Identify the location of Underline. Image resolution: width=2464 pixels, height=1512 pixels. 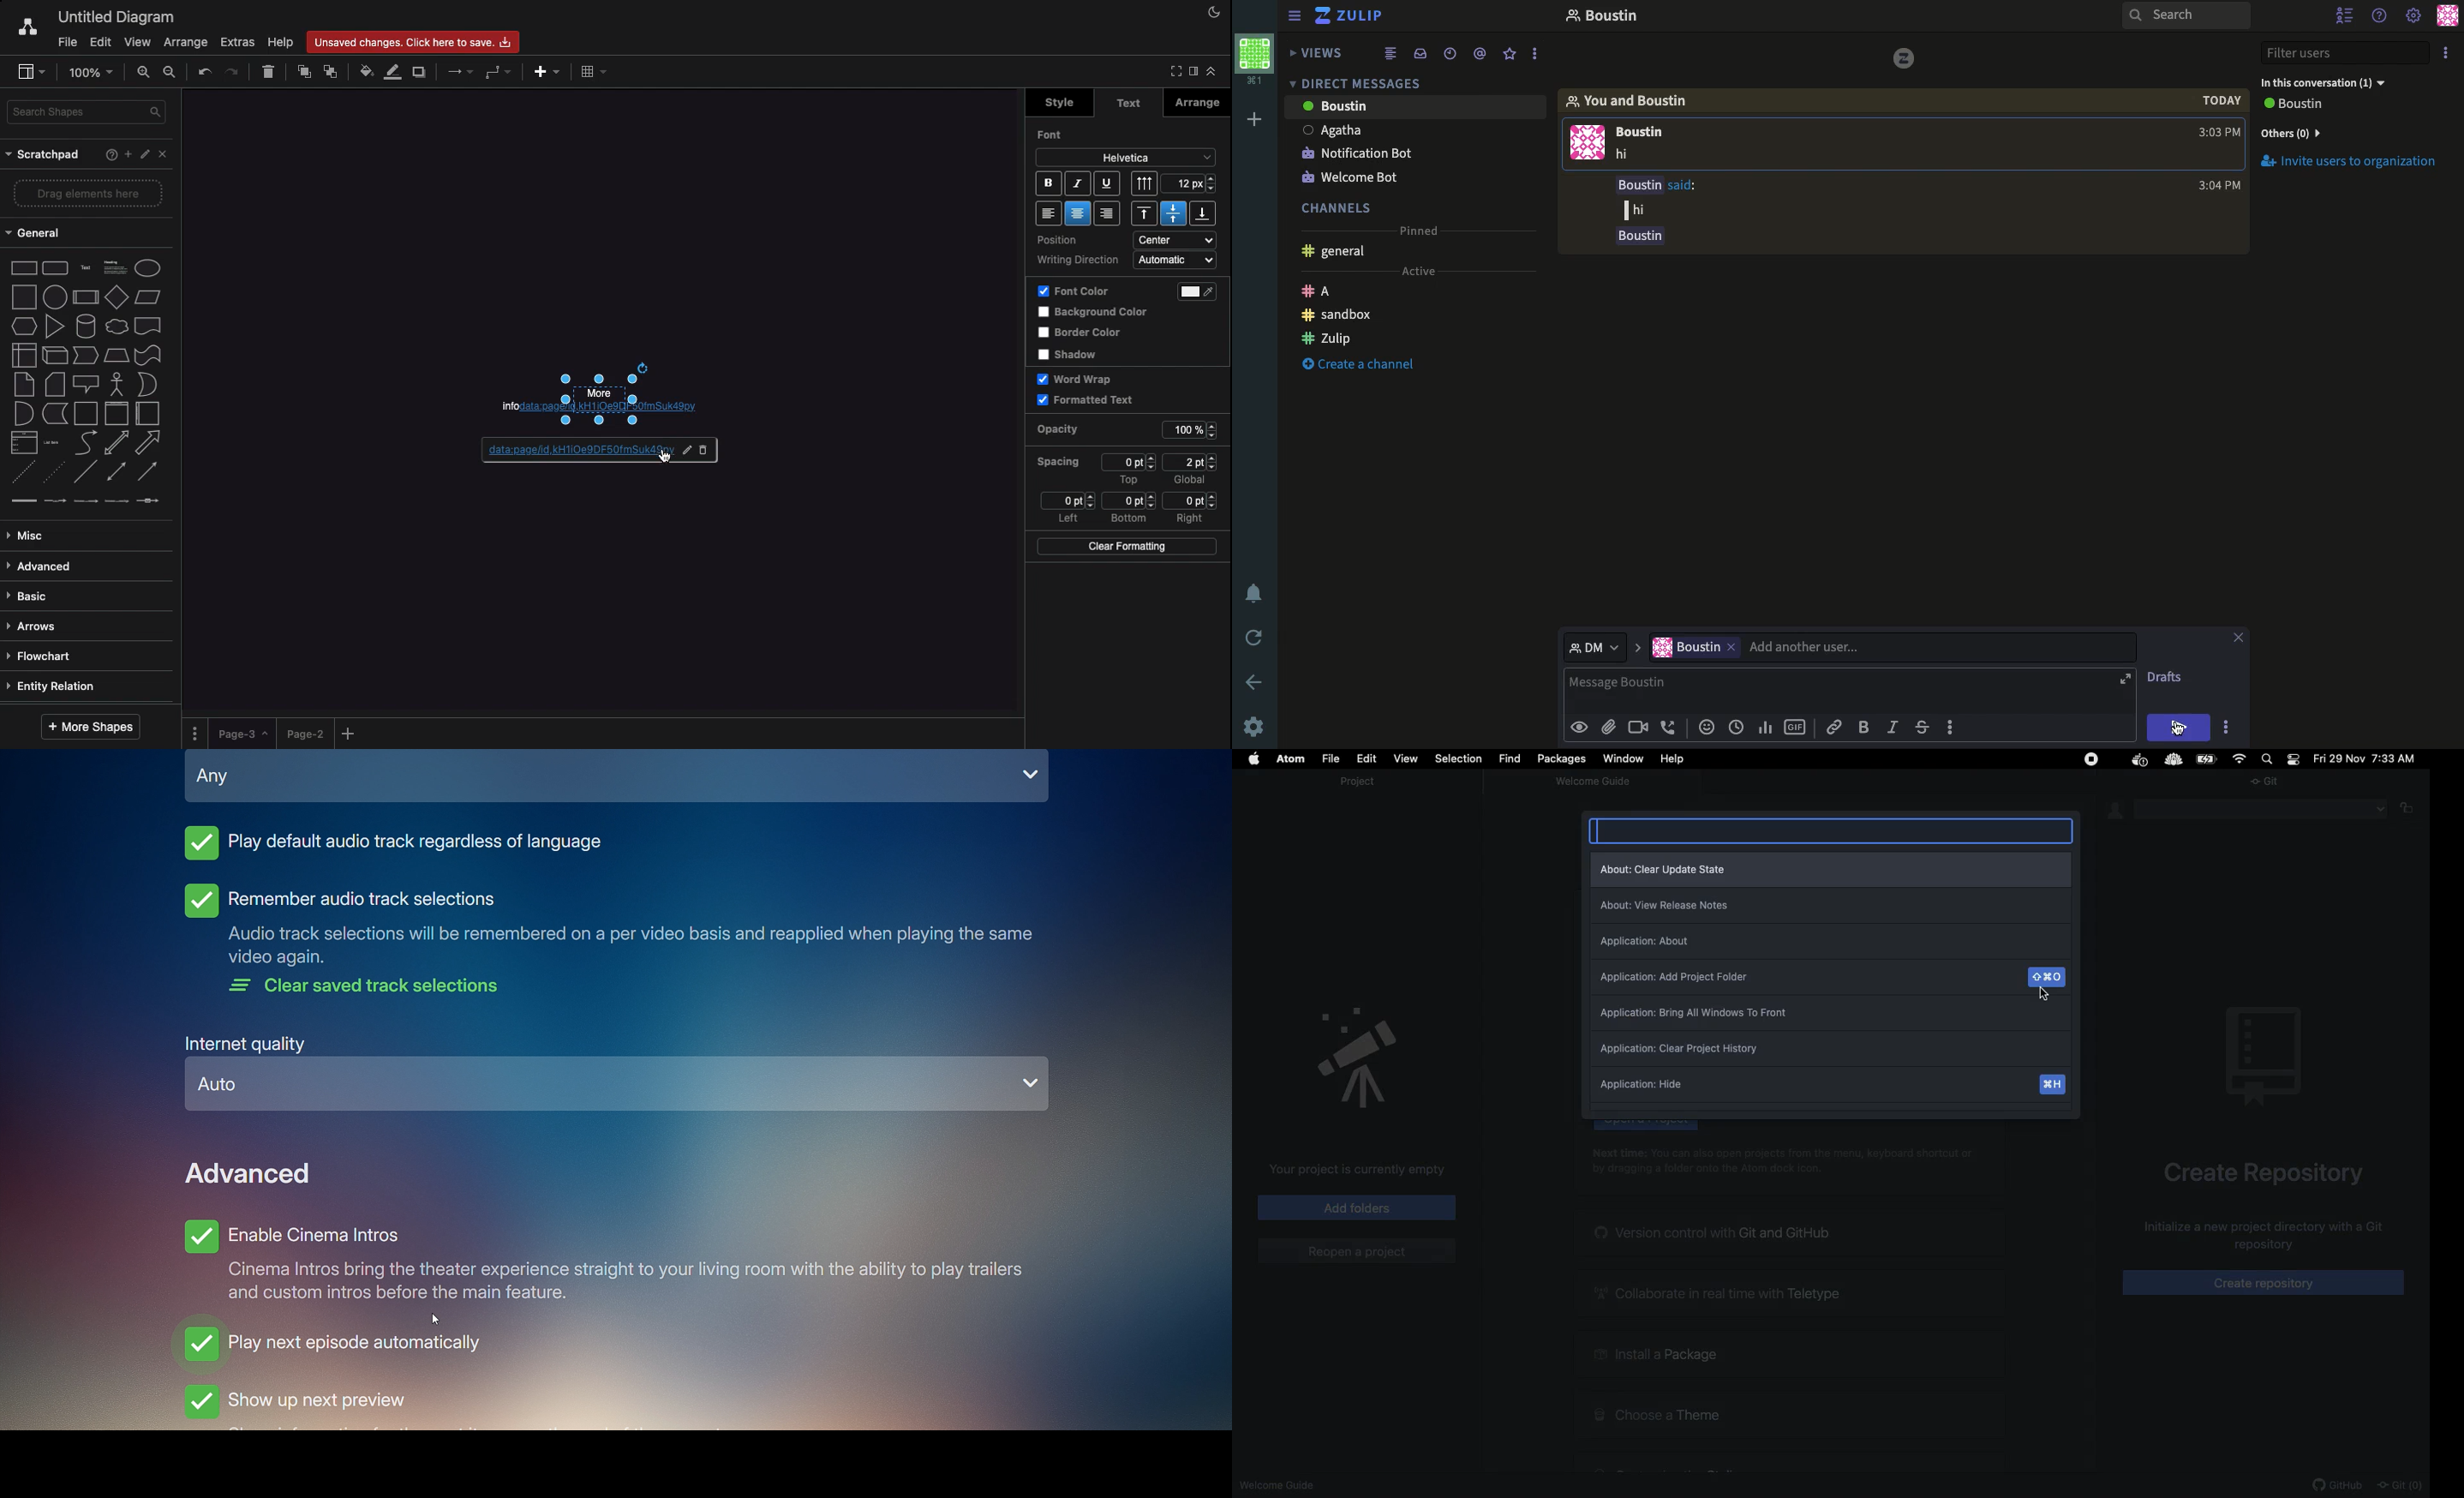
(1106, 183).